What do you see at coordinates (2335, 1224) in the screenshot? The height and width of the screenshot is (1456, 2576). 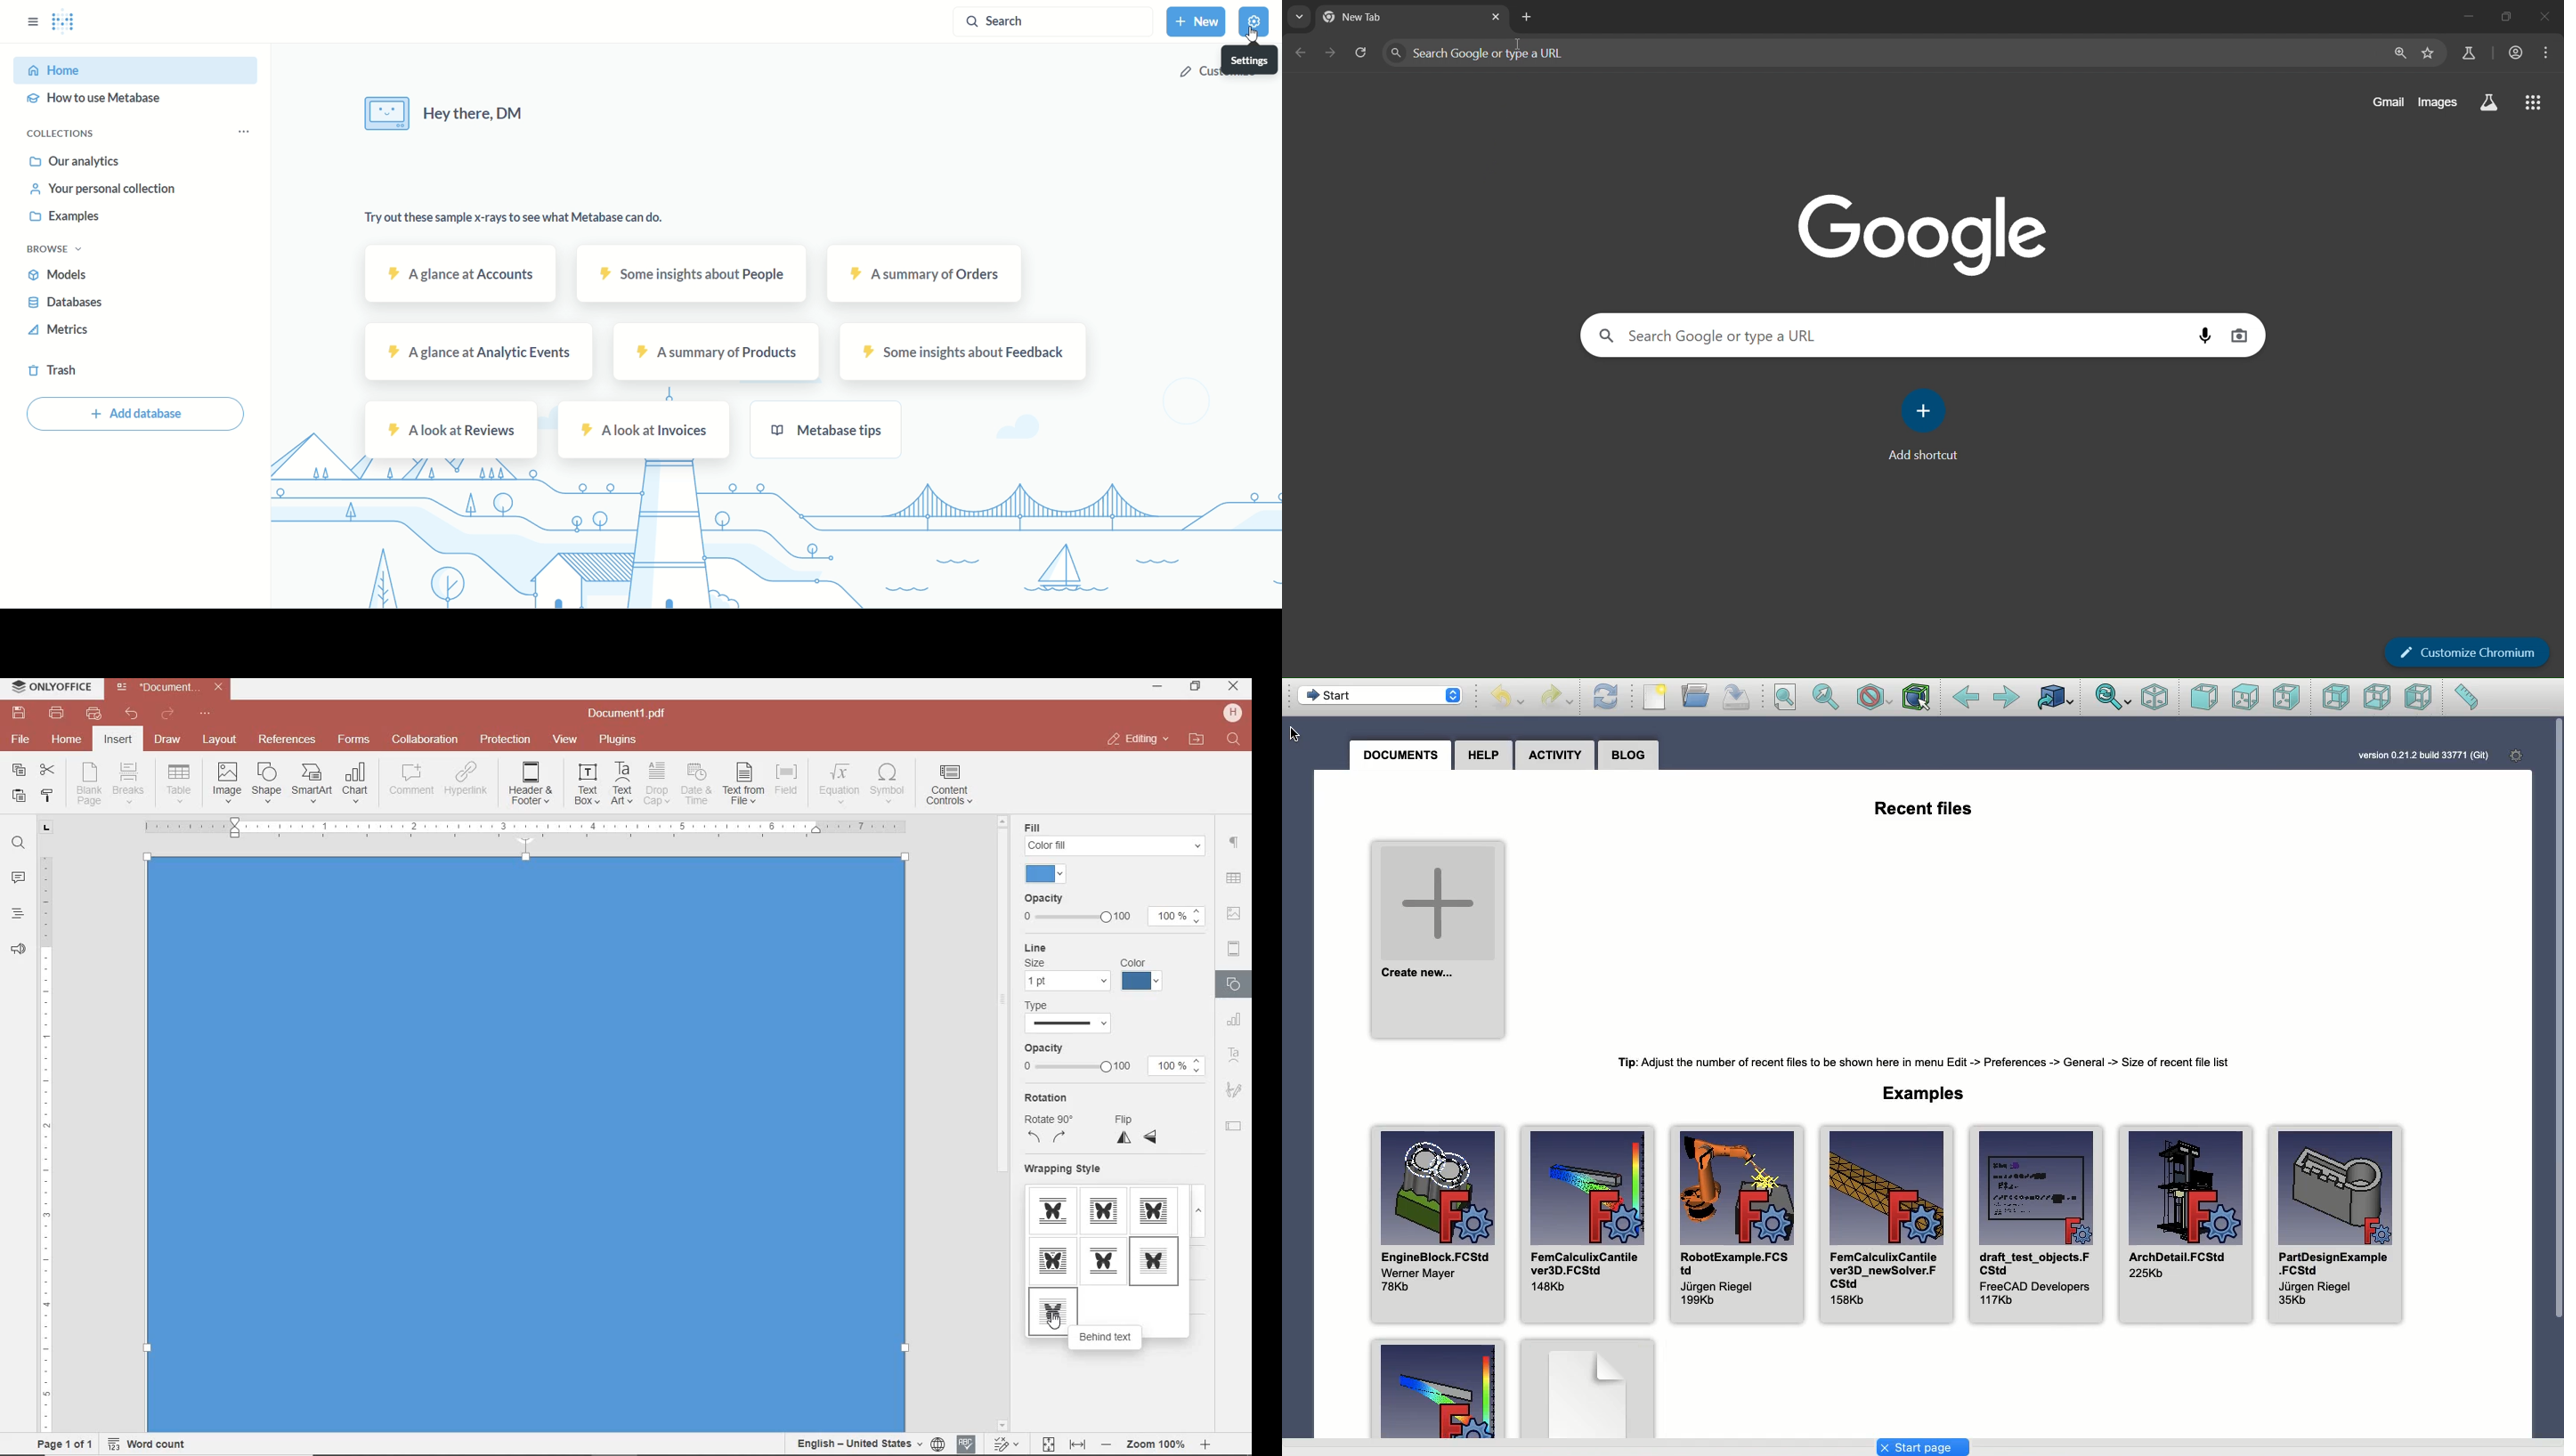 I see `PartDesignExample.FCStd` at bounding box center [2335, 1224].